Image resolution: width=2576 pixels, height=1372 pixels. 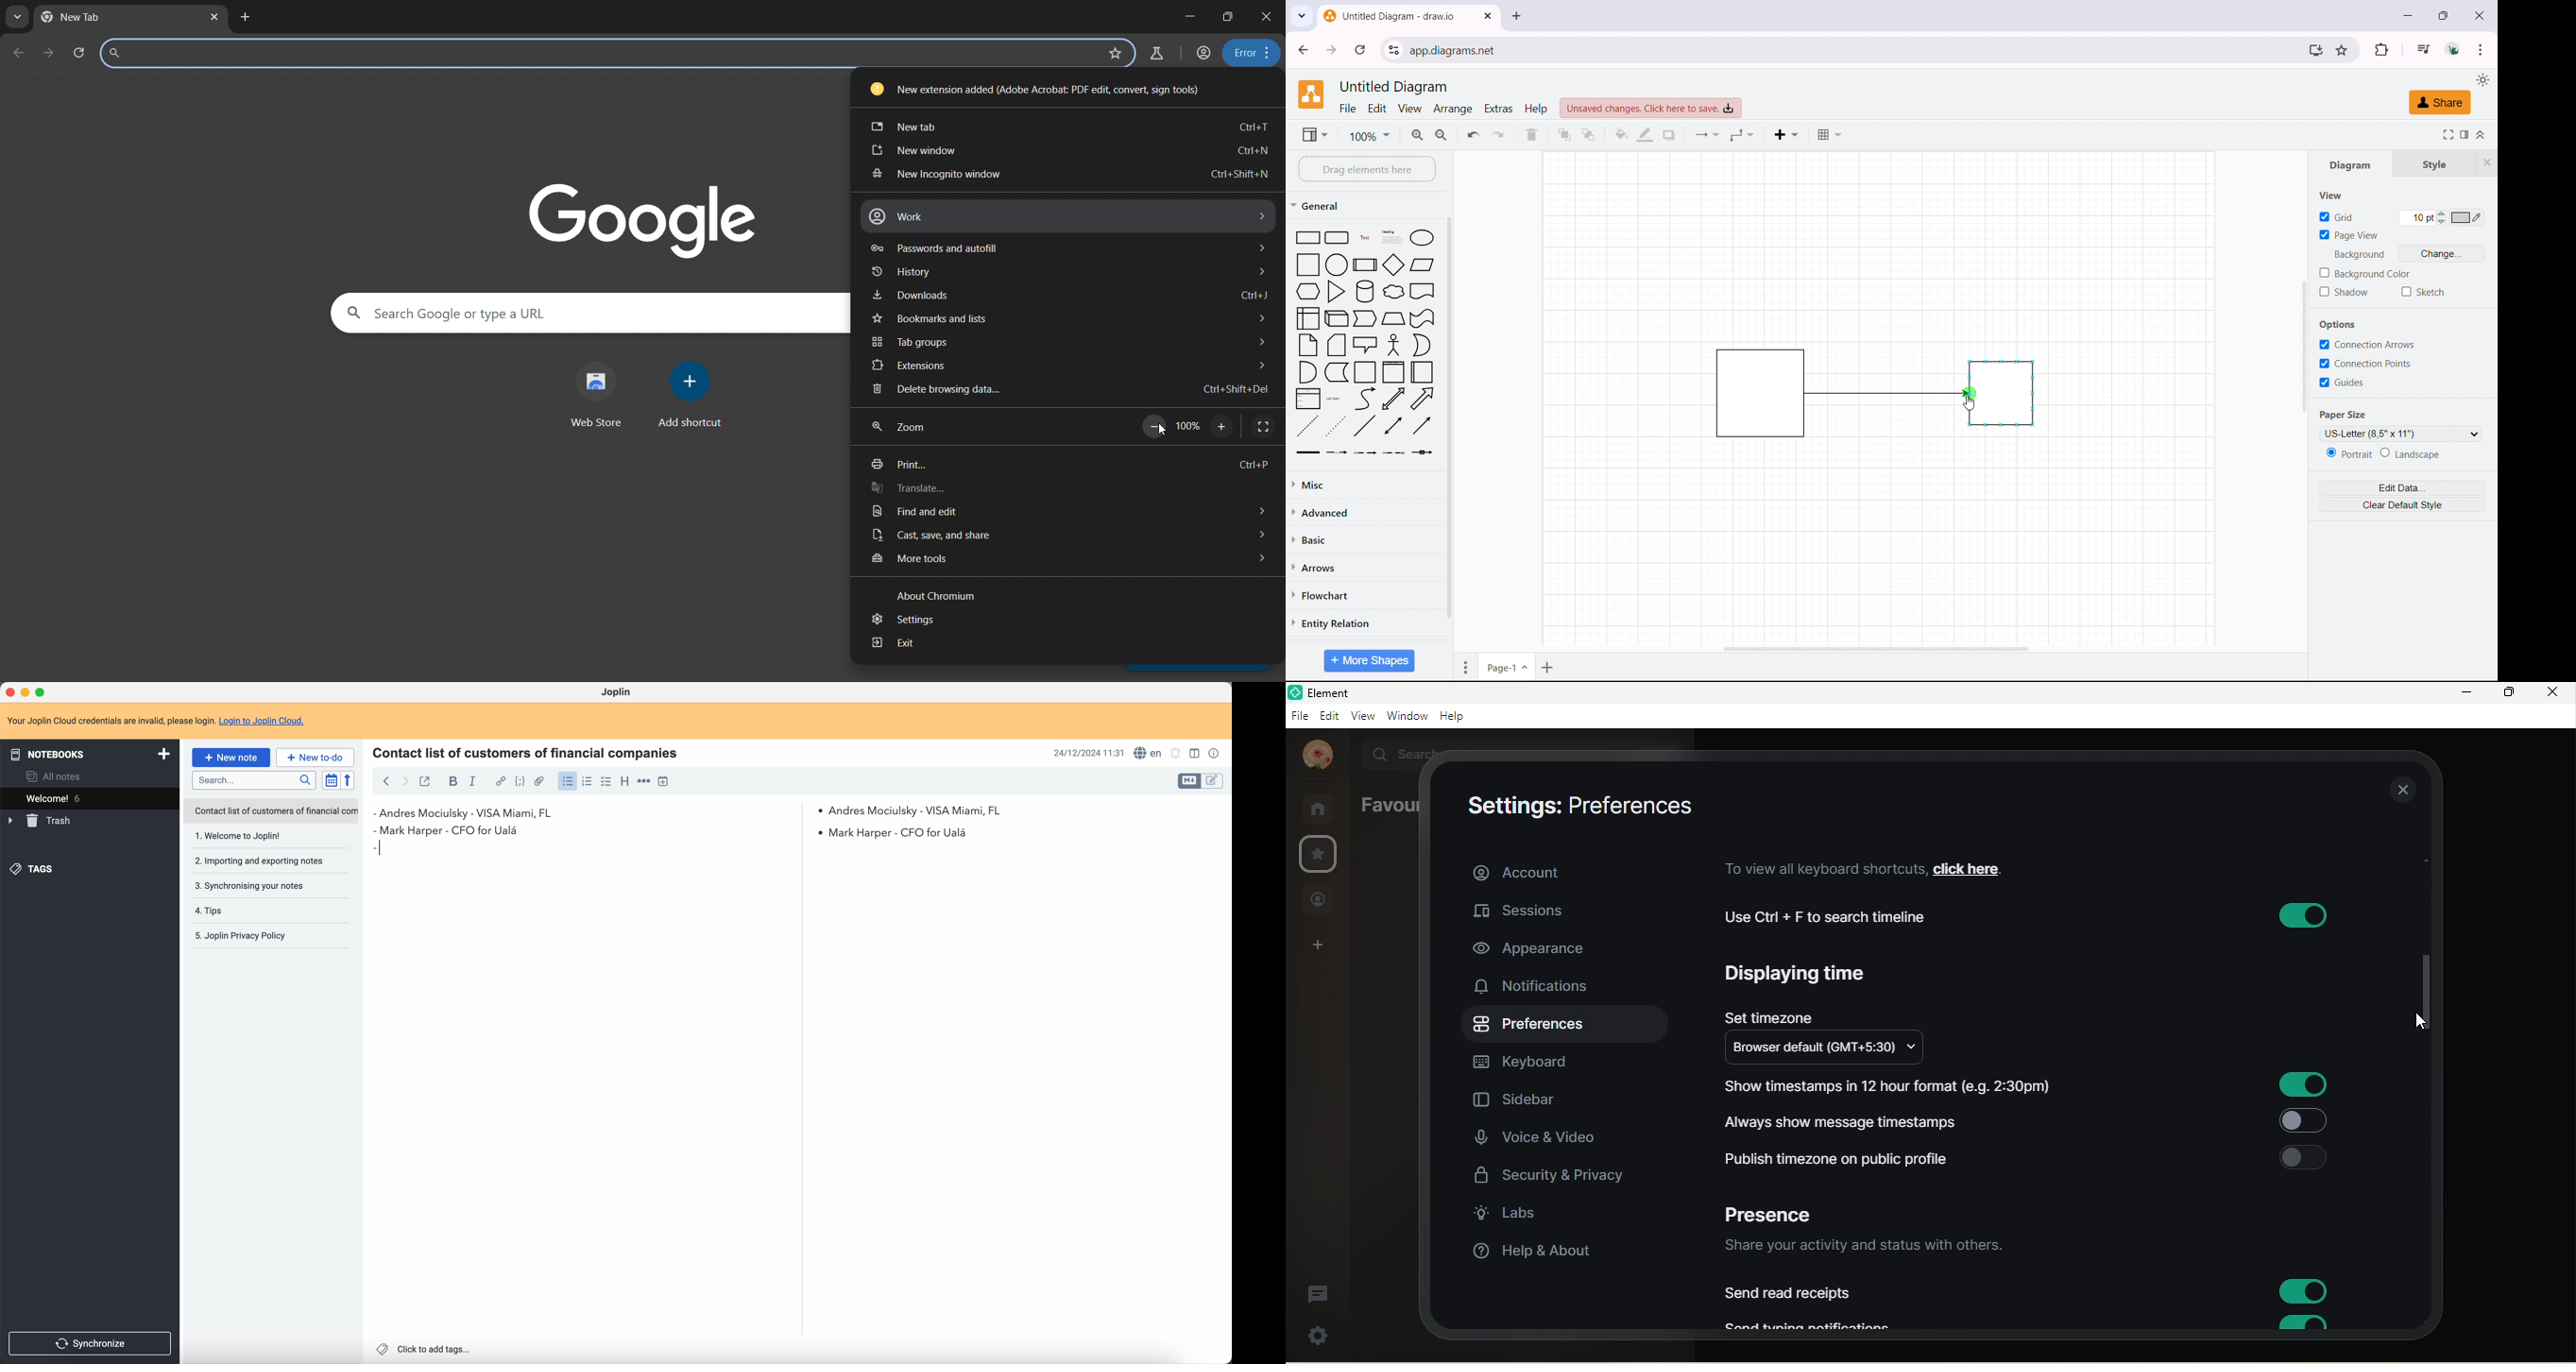 What do you see at coordinates (2487, 162) in the screenshot?
I see `hide` at bounding box center [2487, 162].